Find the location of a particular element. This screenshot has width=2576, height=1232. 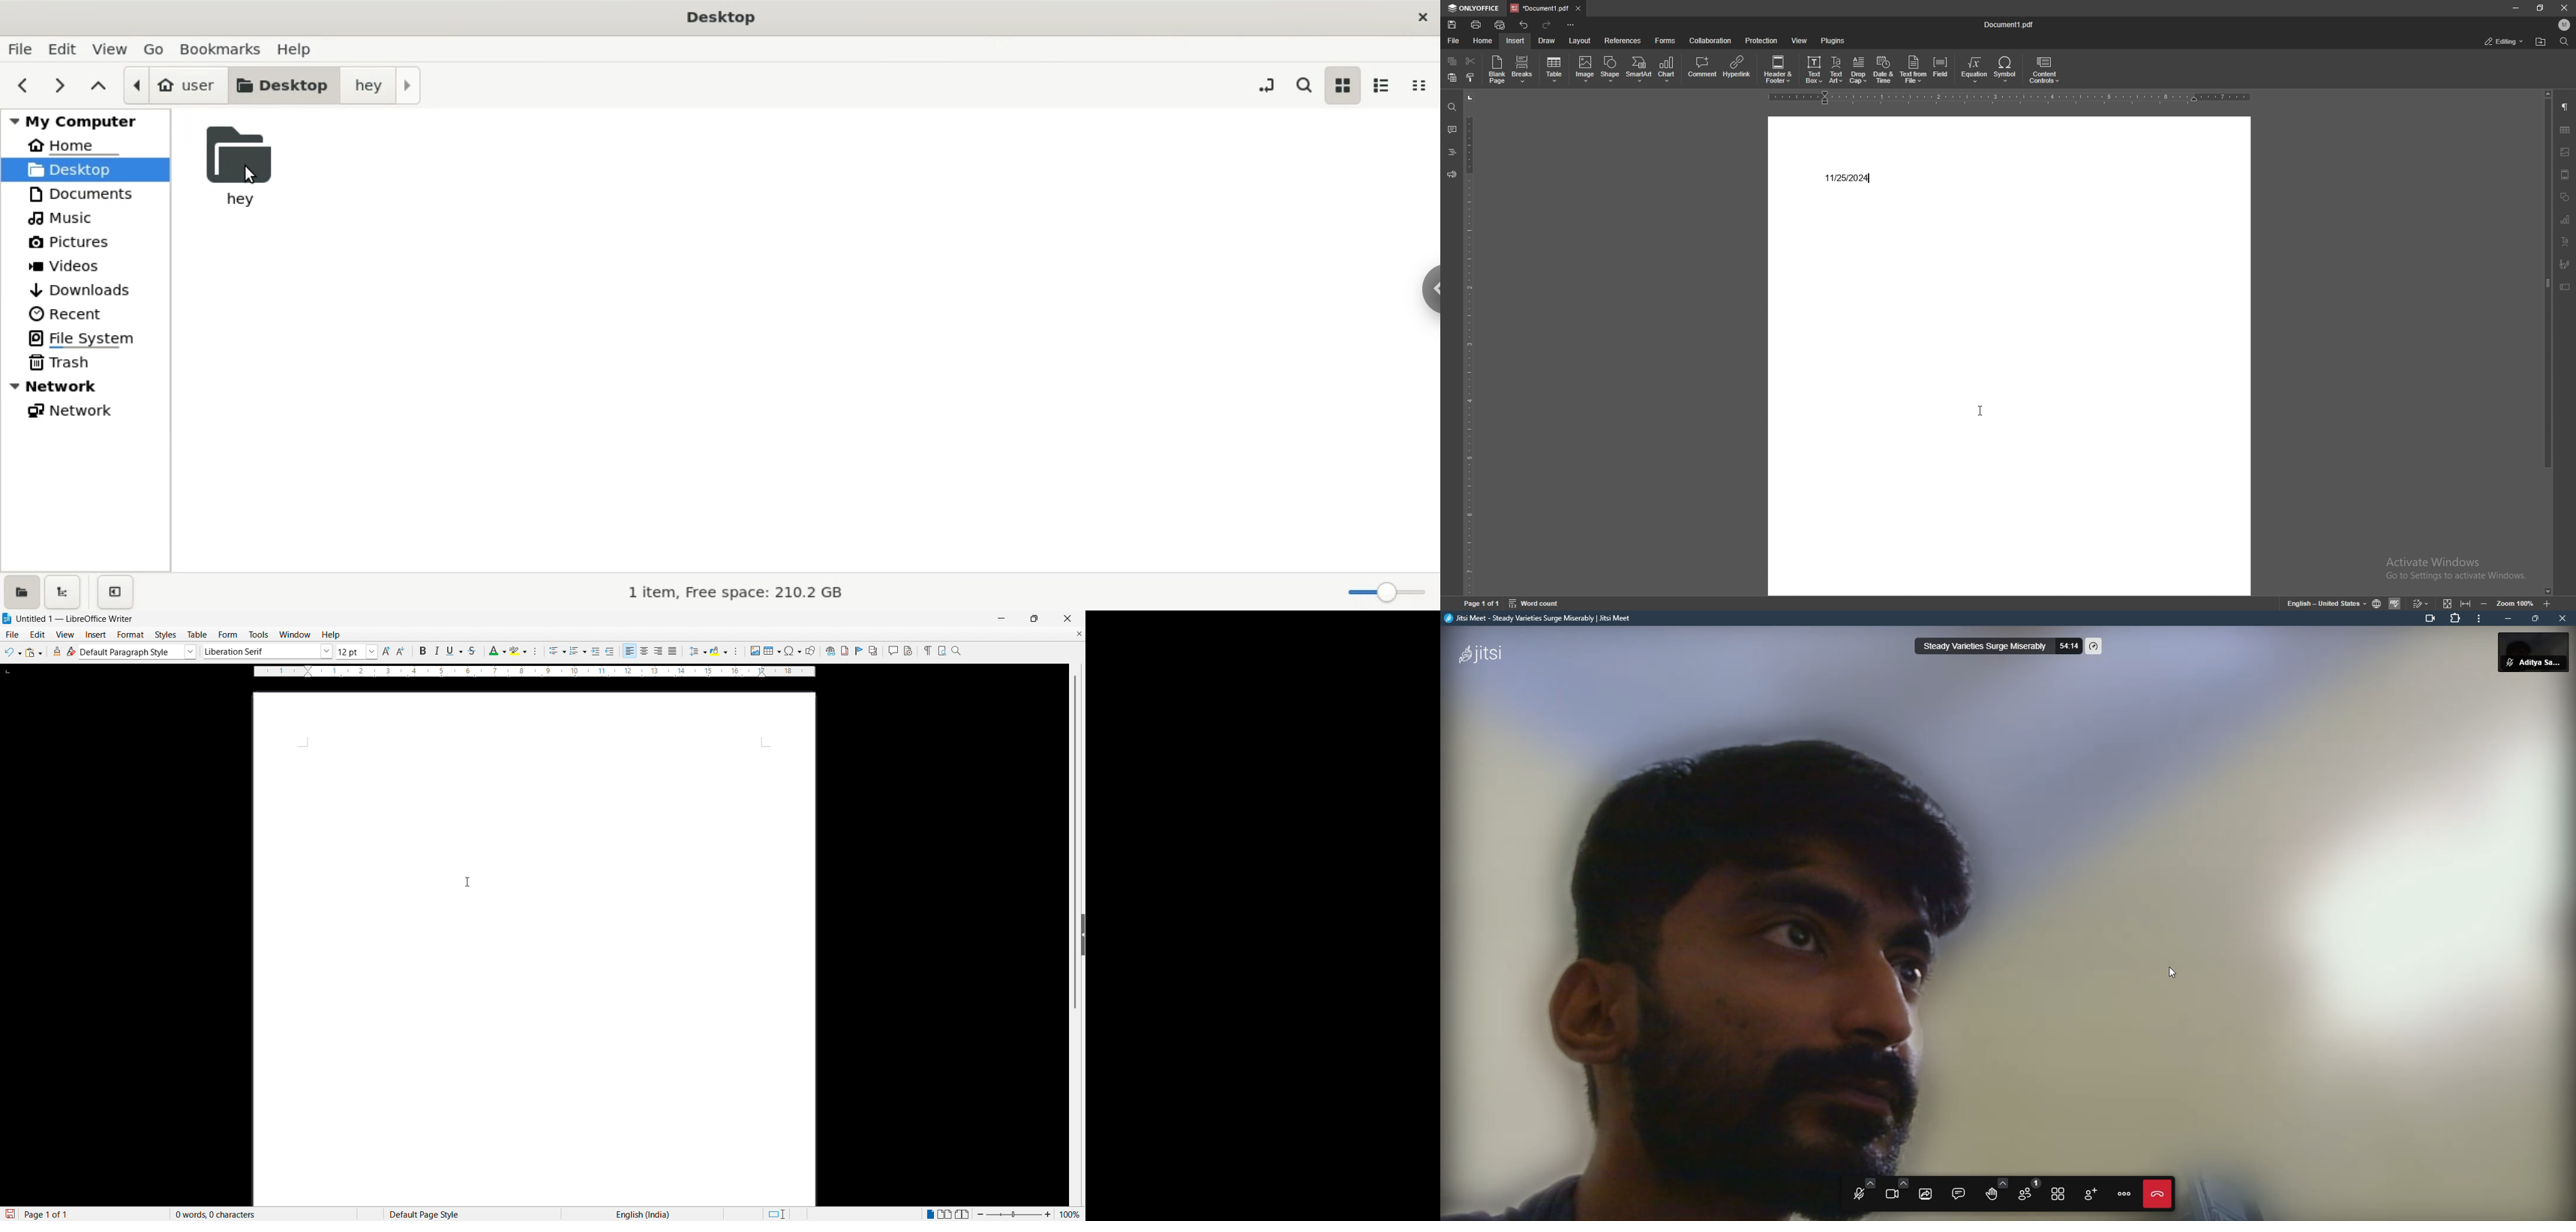

find is located at coordinates (1453, 108).